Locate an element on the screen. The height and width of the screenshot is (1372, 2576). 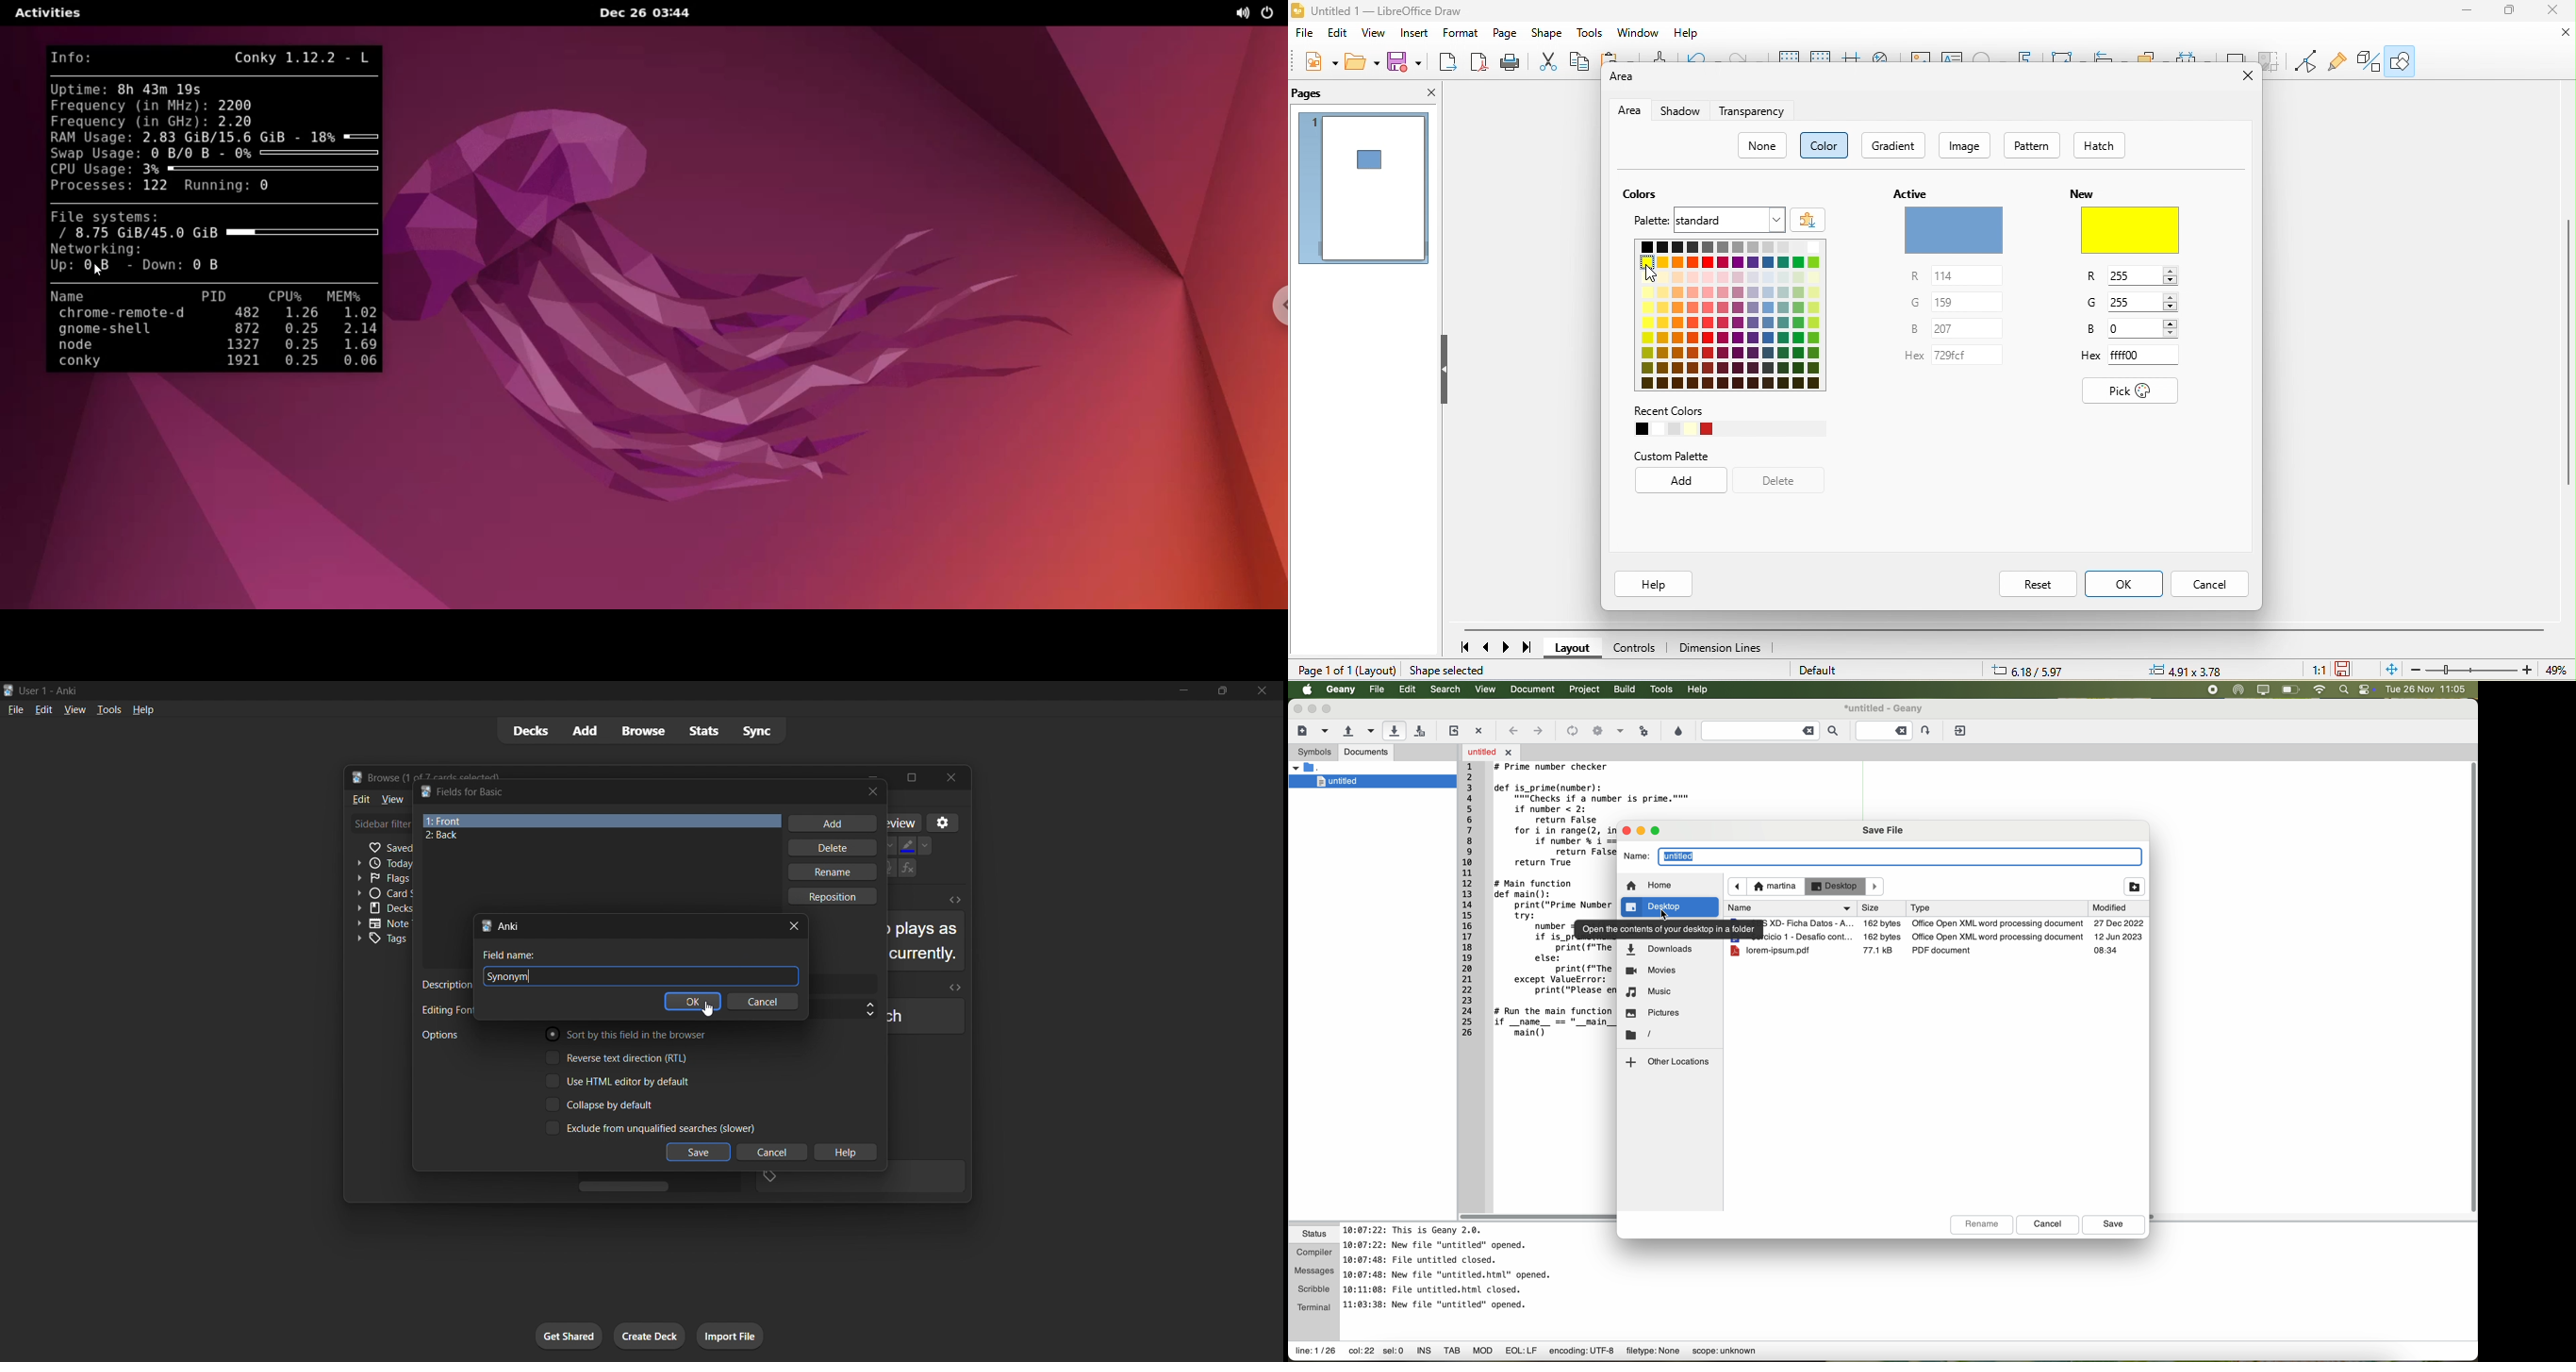
g 159 is located at coordinates (1959, 302).